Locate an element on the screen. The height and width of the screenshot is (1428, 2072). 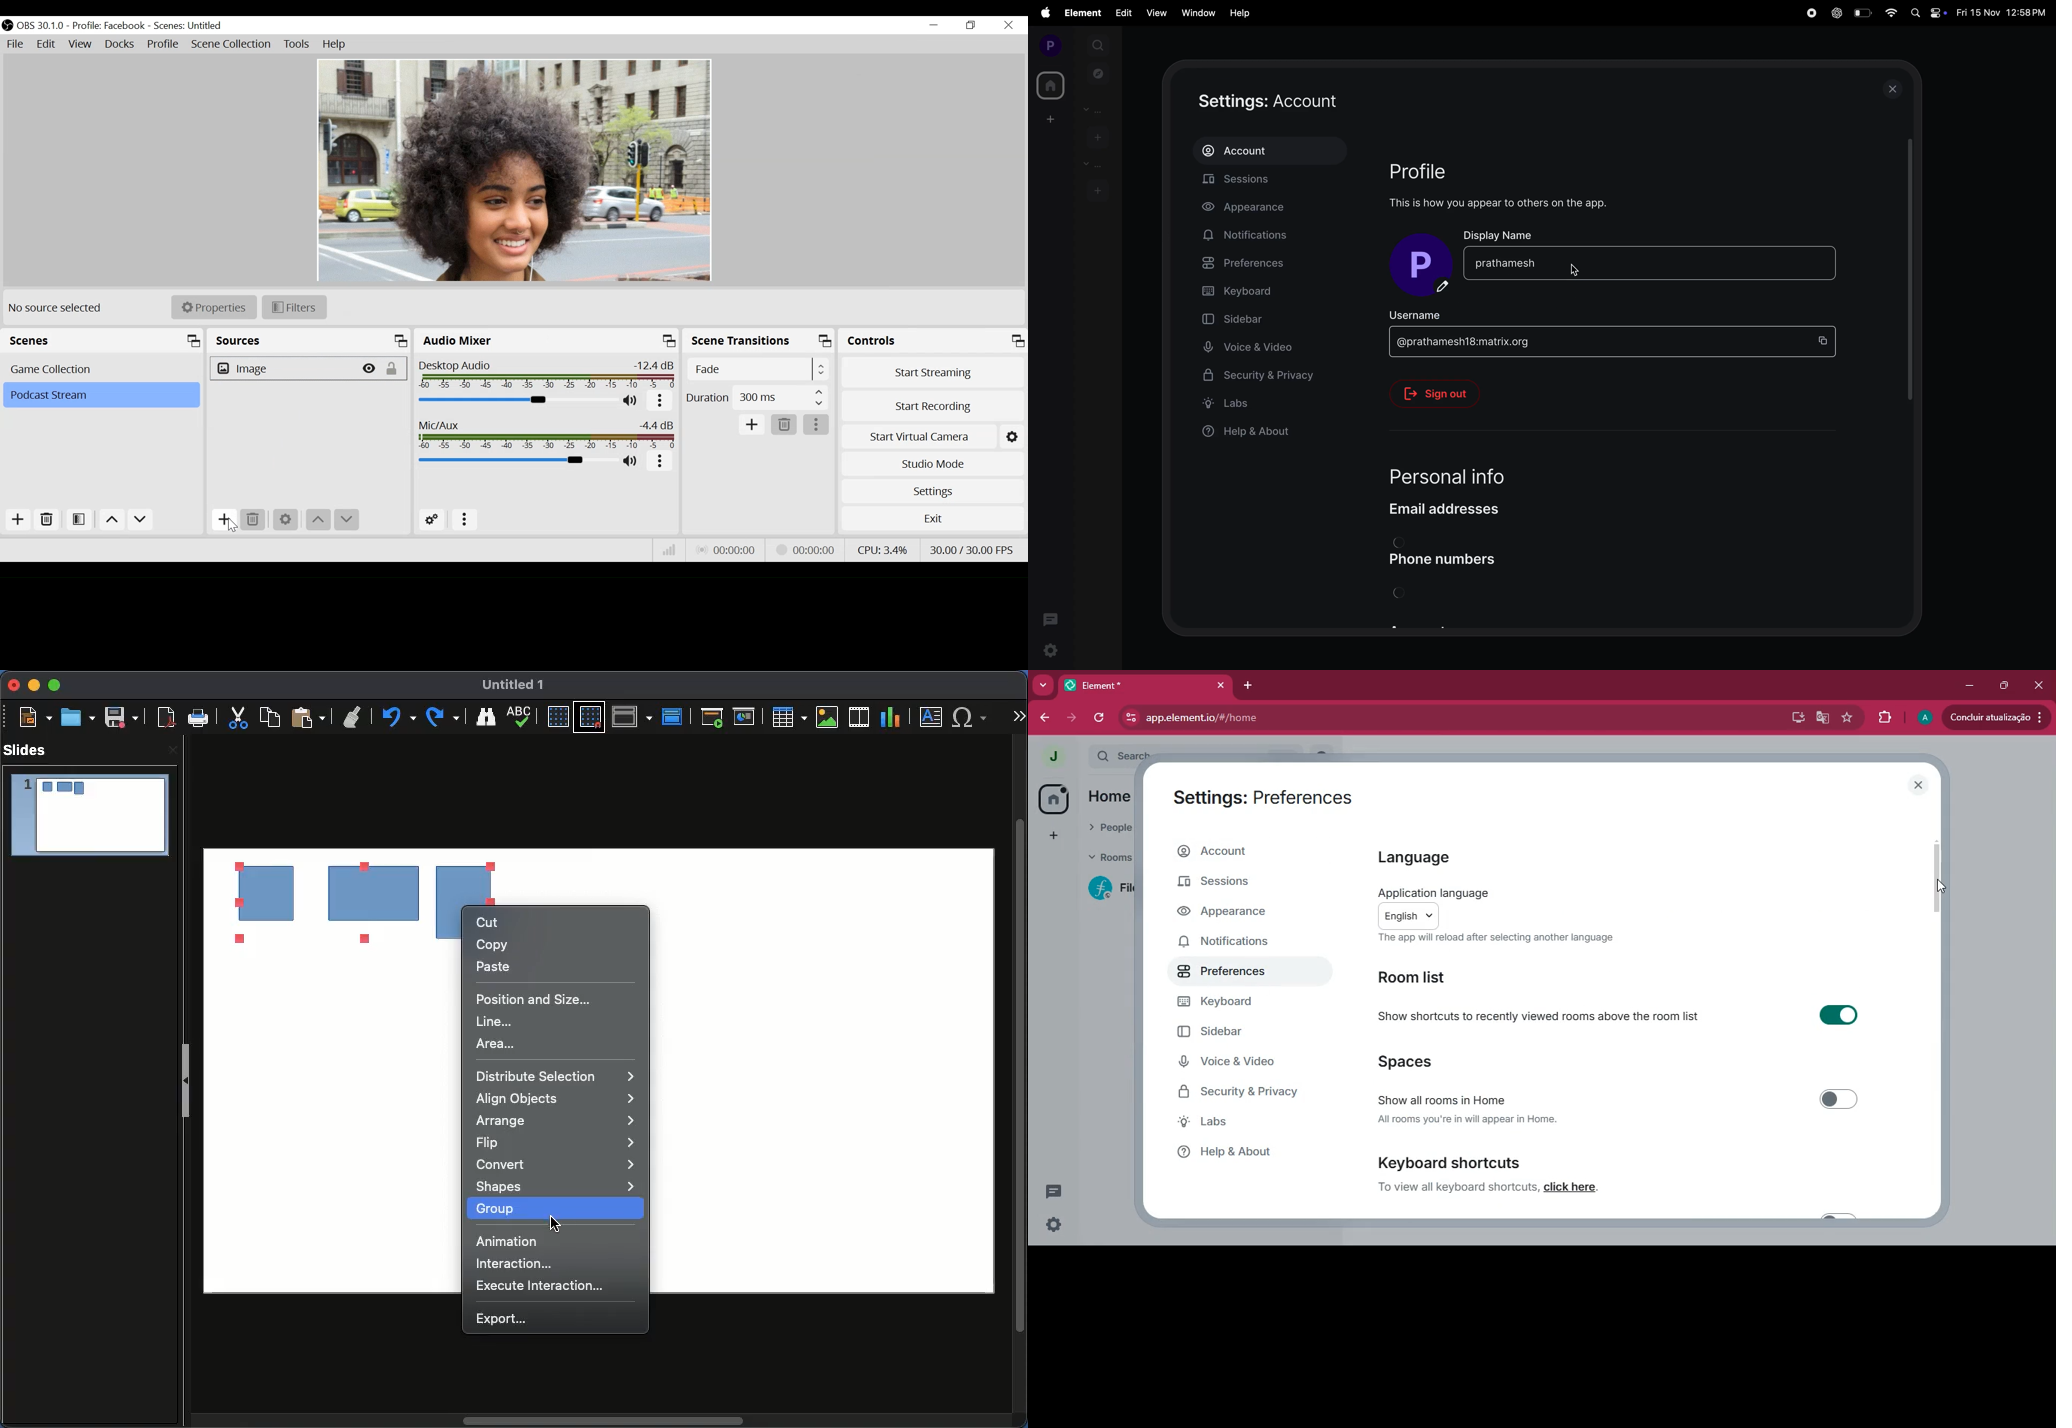
Snap to grid is located at coordinates (590, 718).